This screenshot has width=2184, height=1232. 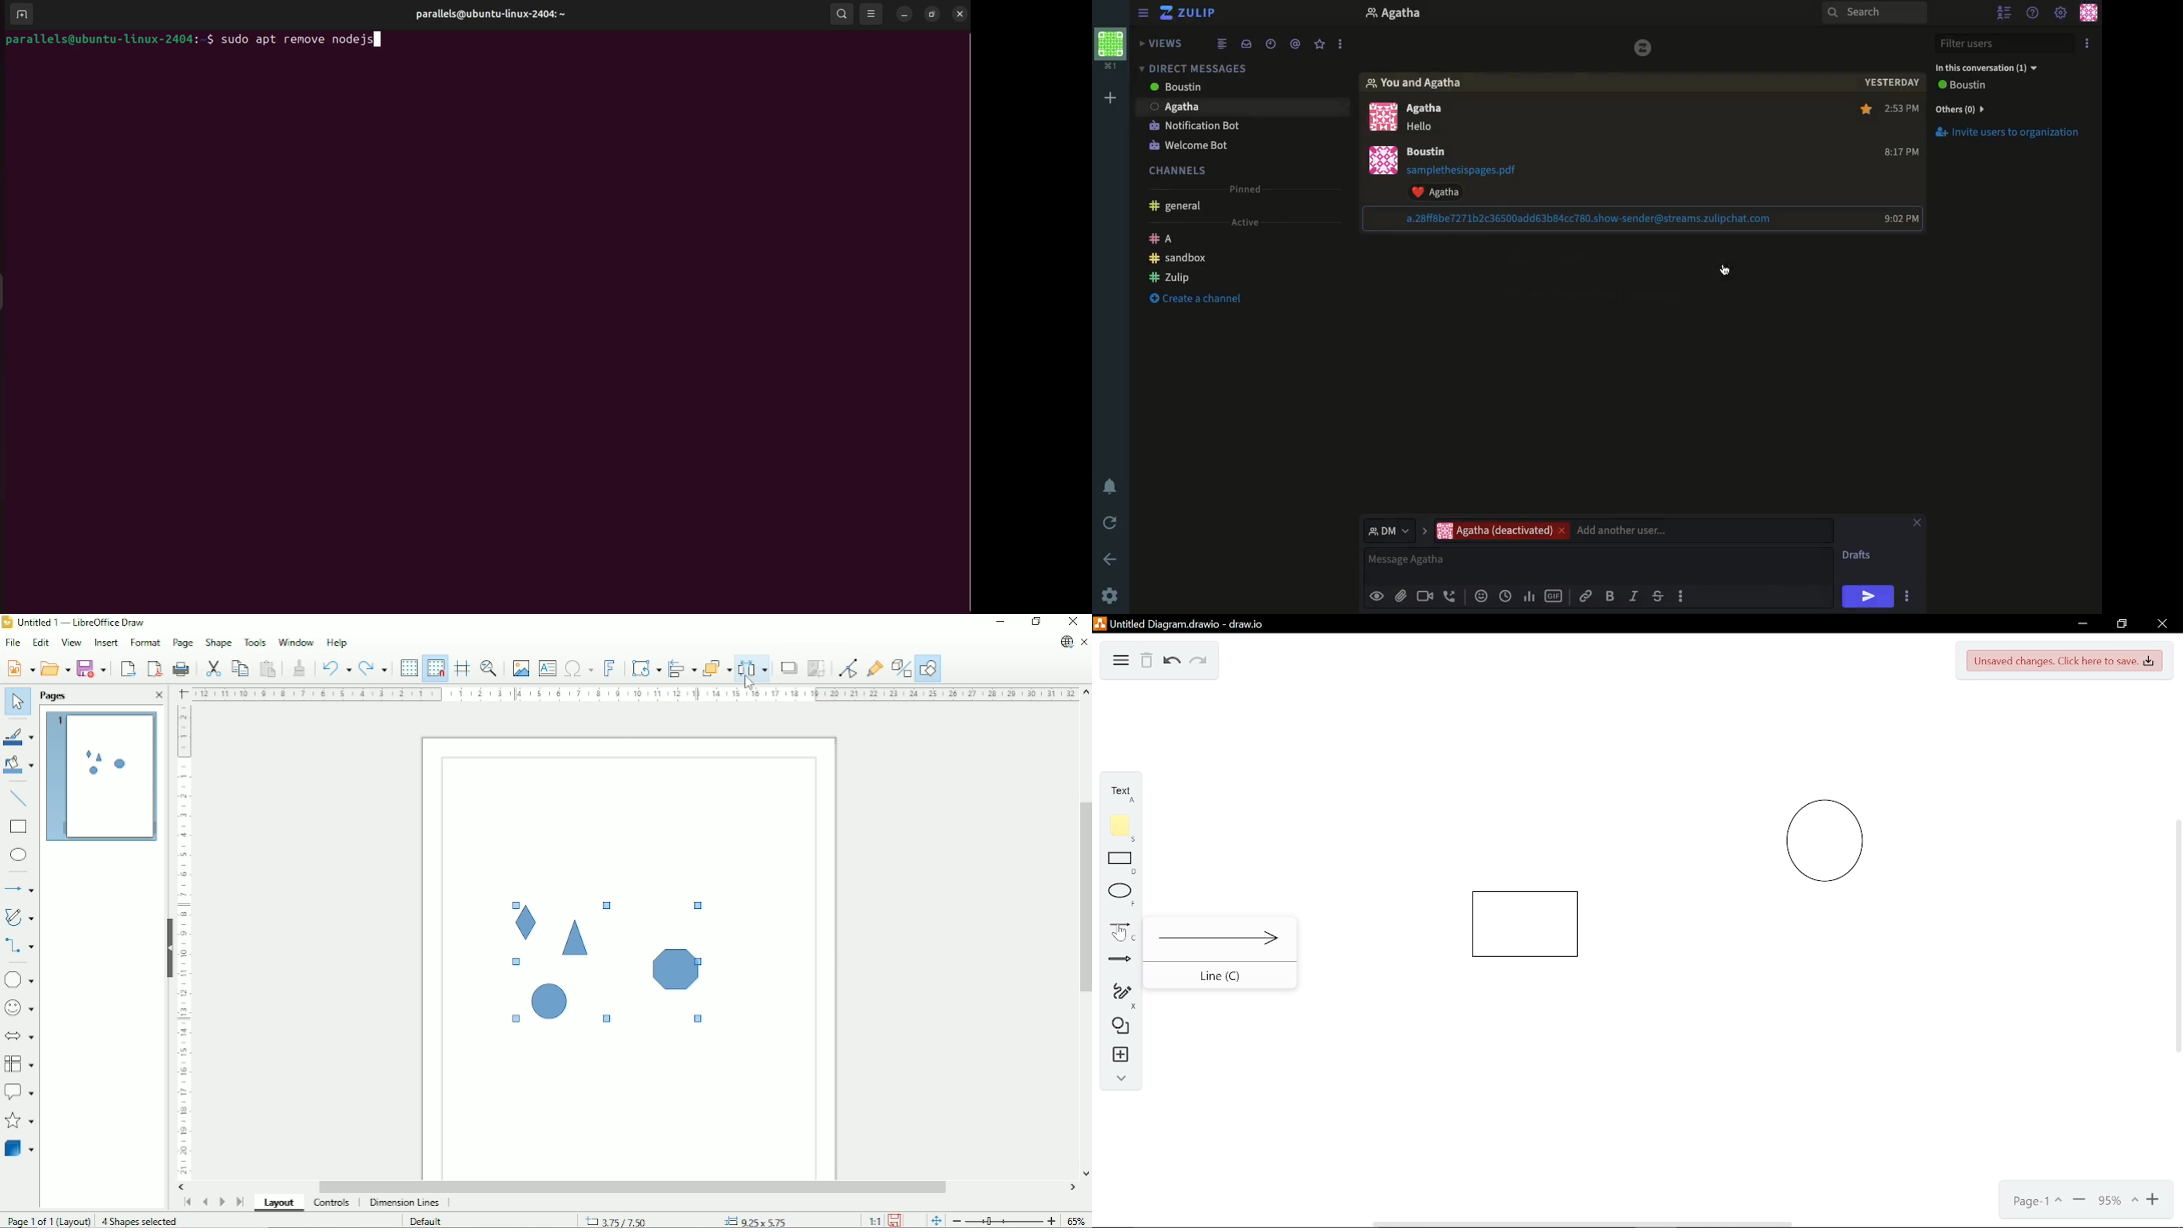 What do you see at coordinates (2010, 107) in the screenshot?
I see `Invite users to org.` at bounding box center [2010, 107].